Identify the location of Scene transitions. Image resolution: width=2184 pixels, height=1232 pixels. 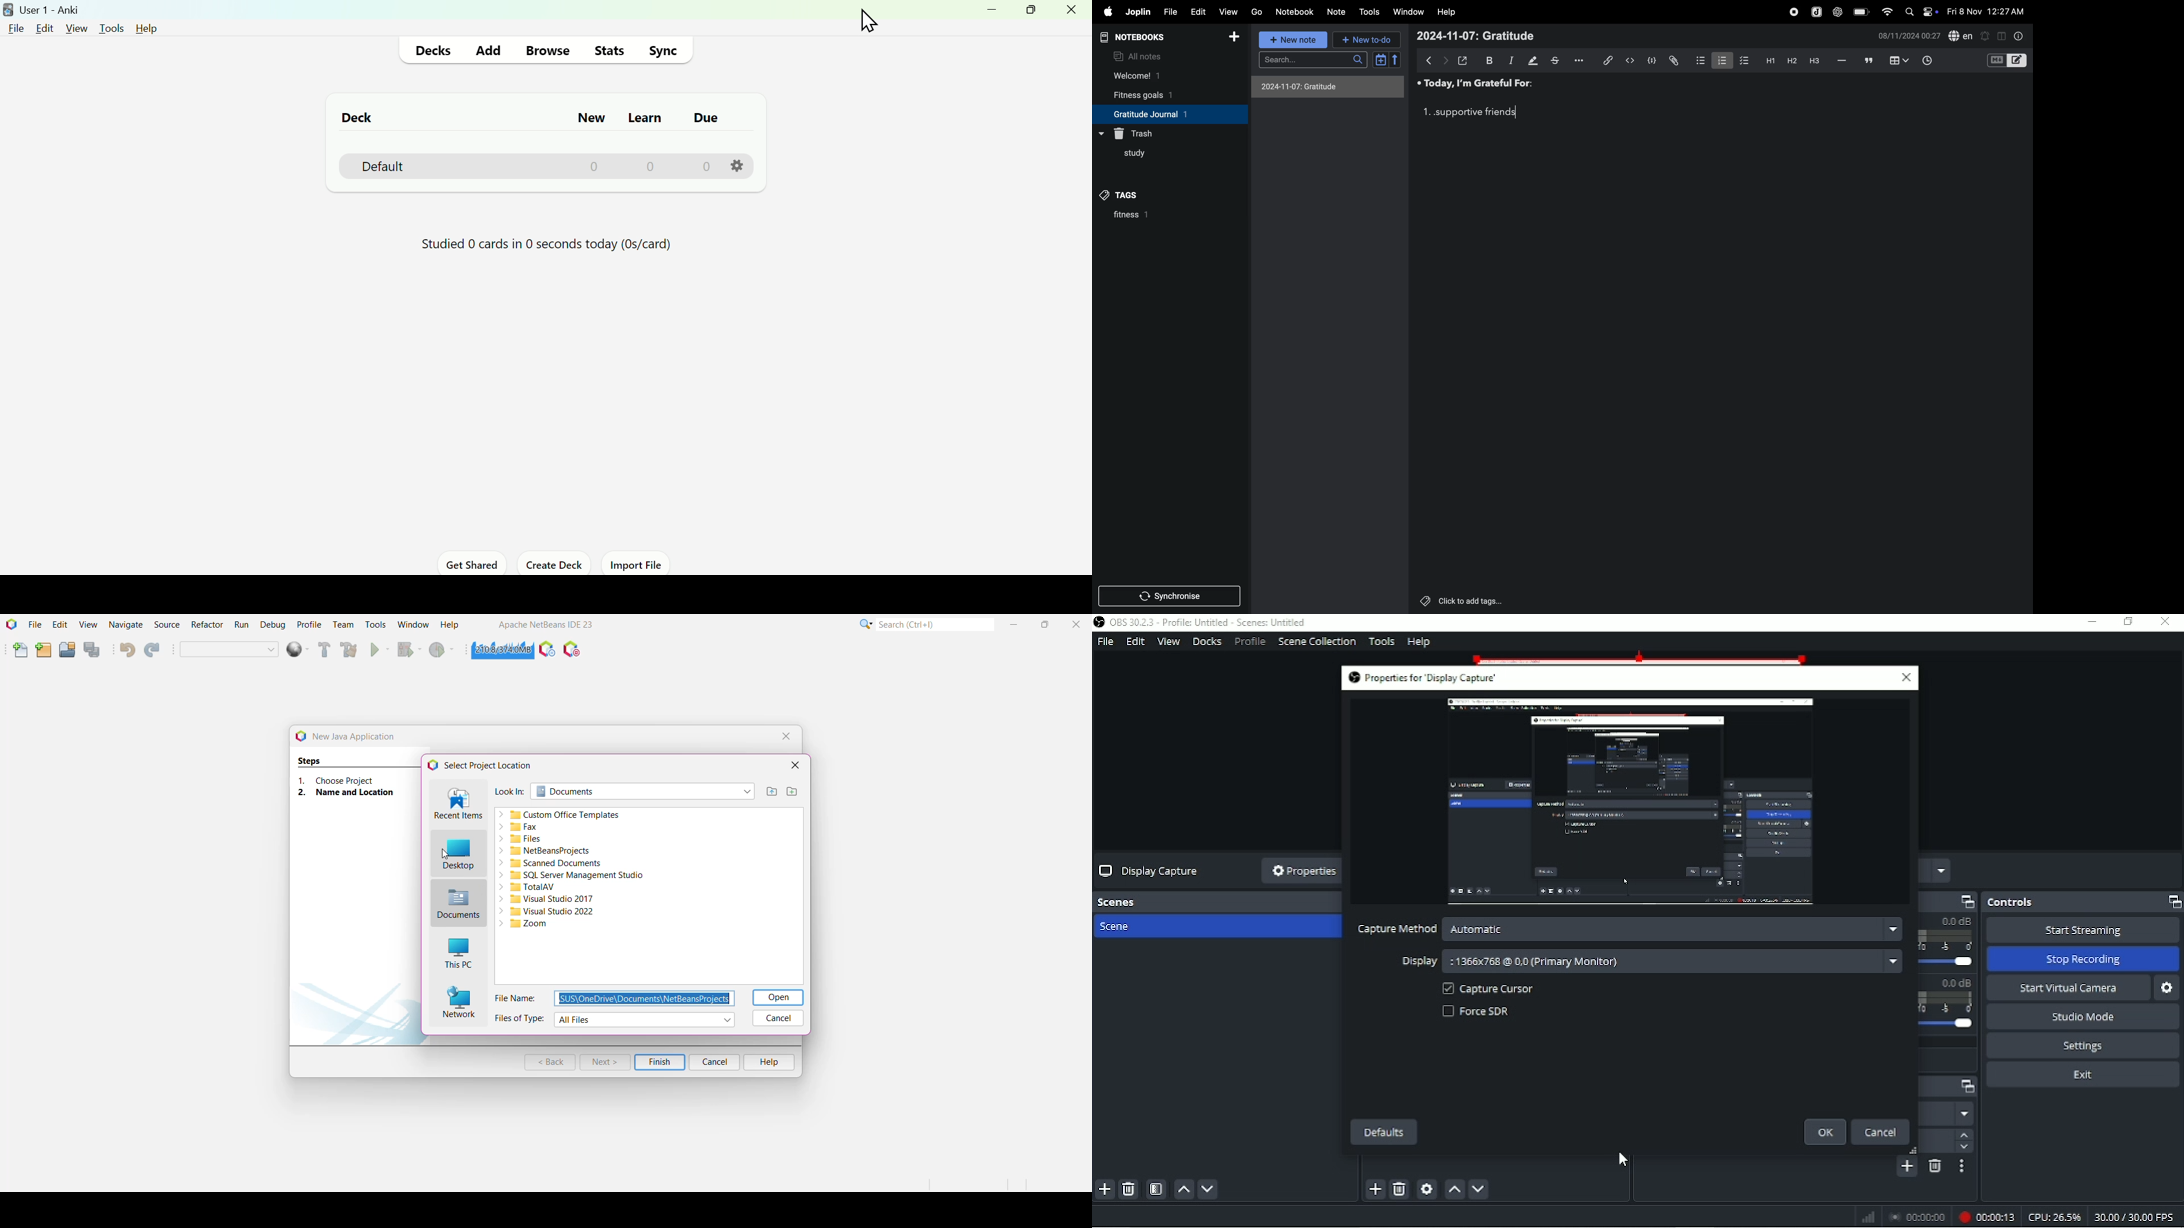
(1951, 1085).